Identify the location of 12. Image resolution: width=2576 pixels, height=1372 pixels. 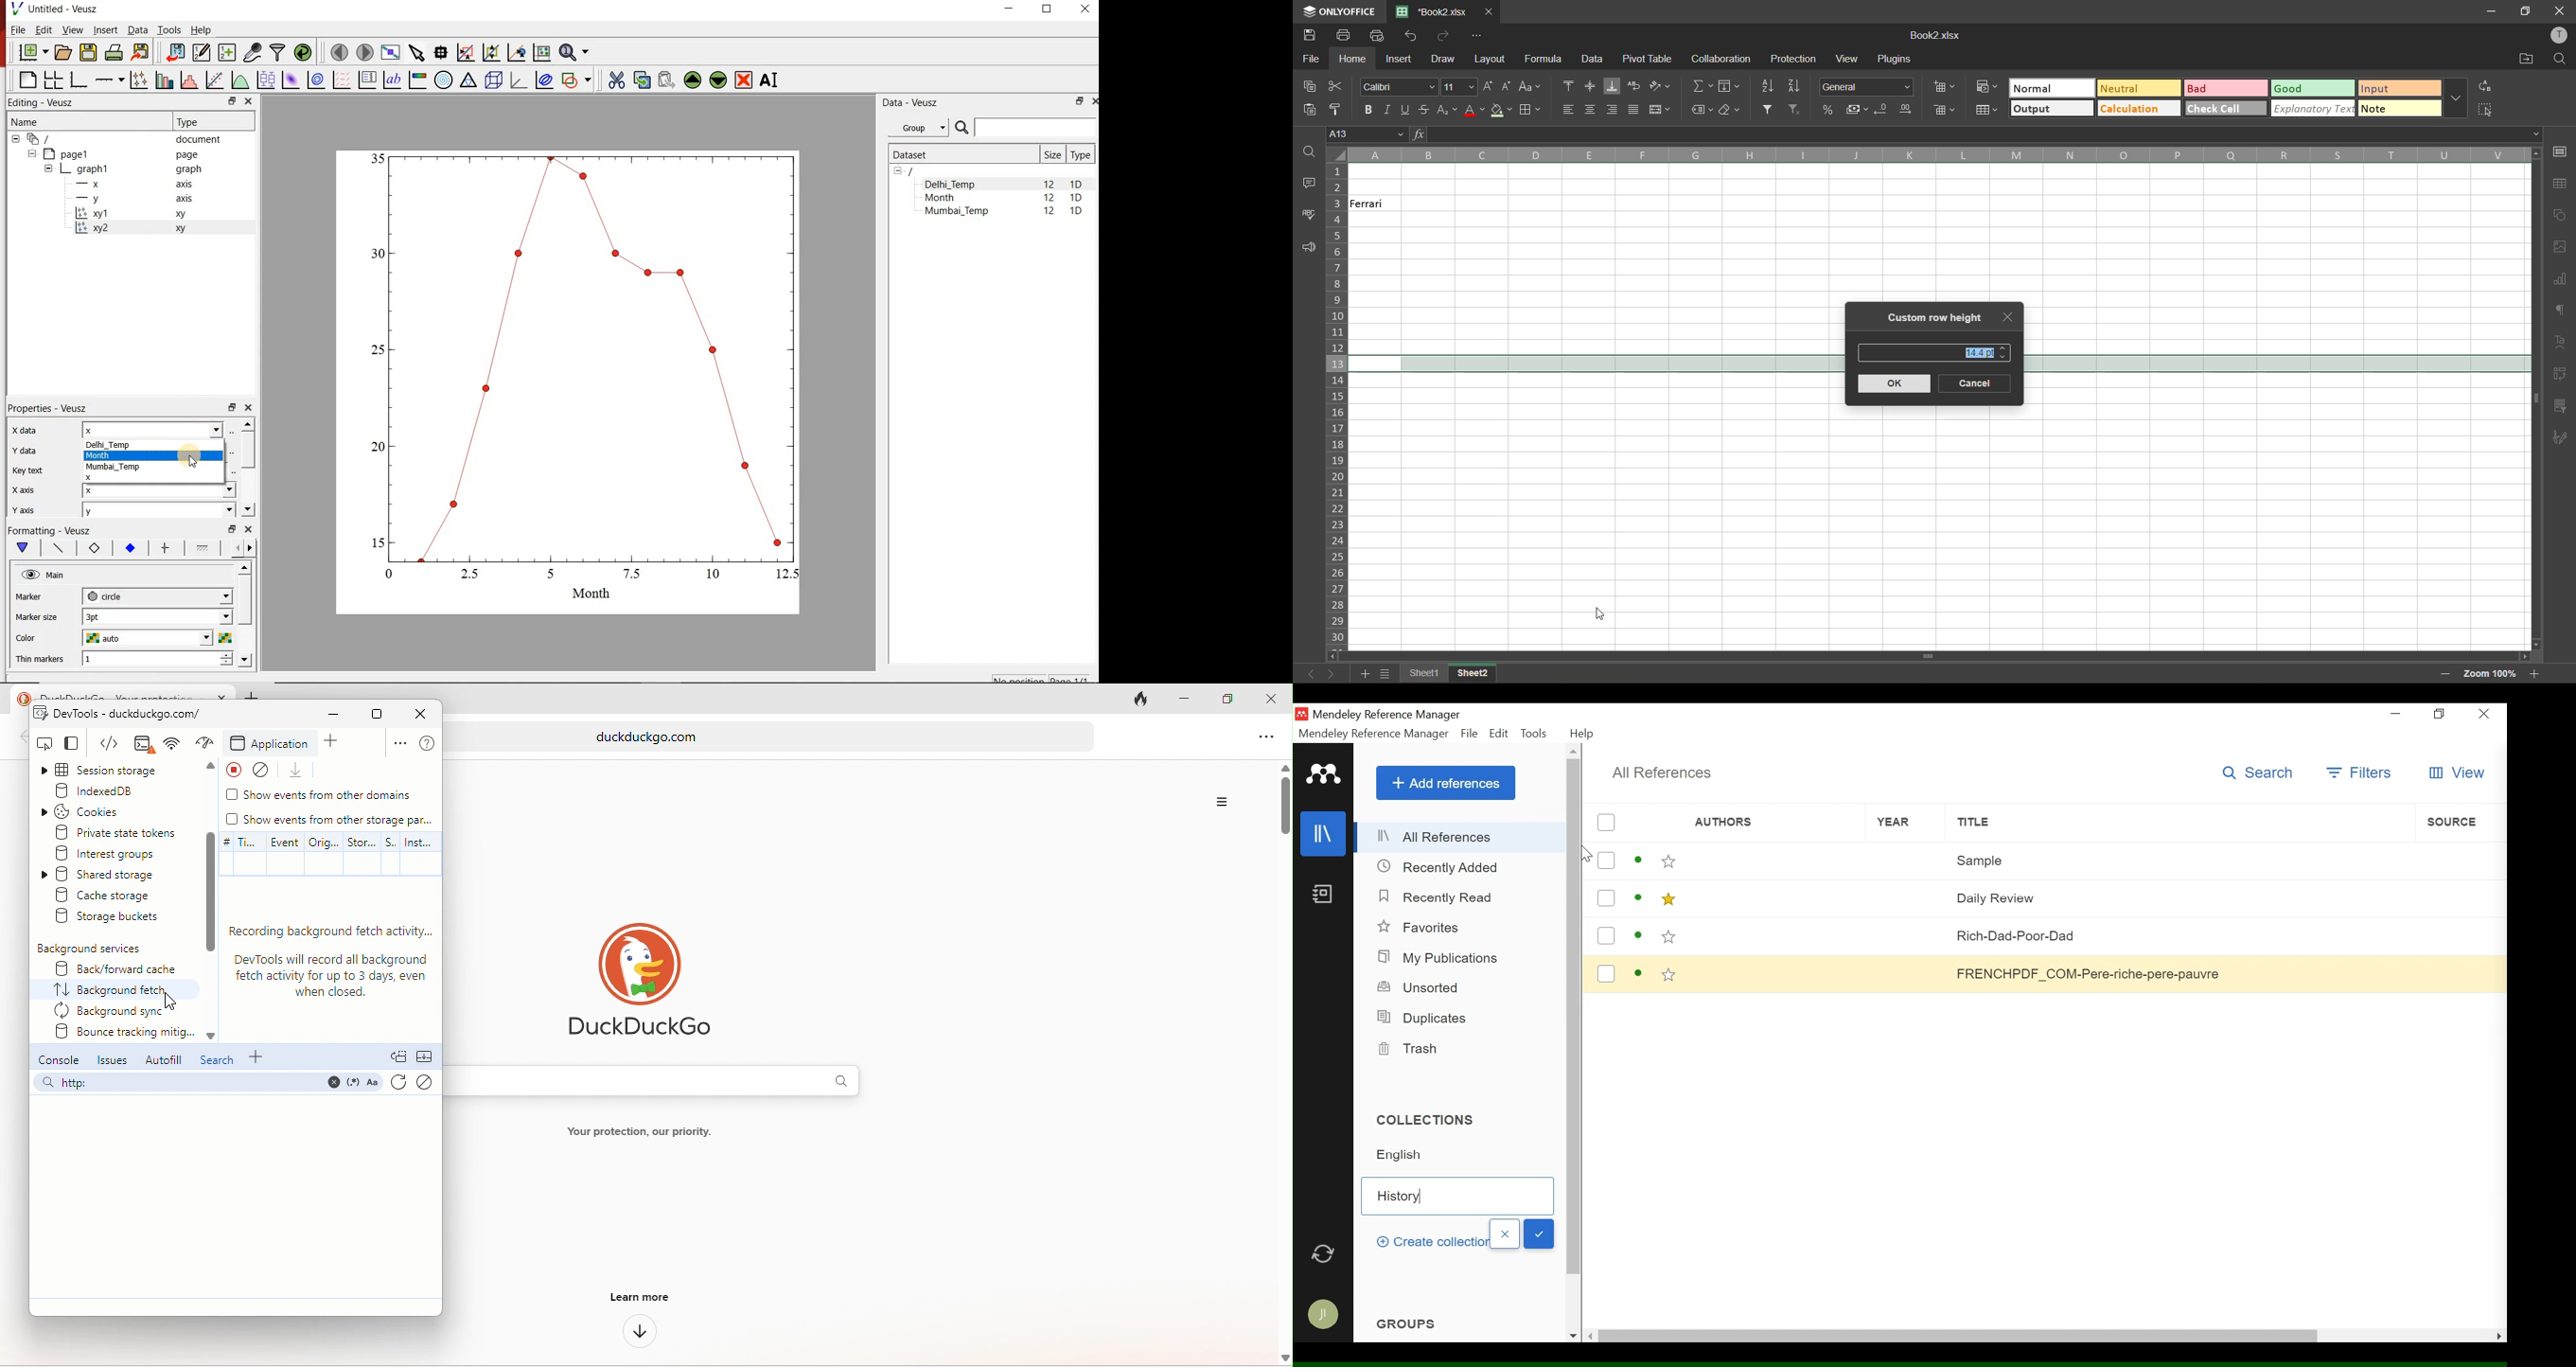
(1051, 213).